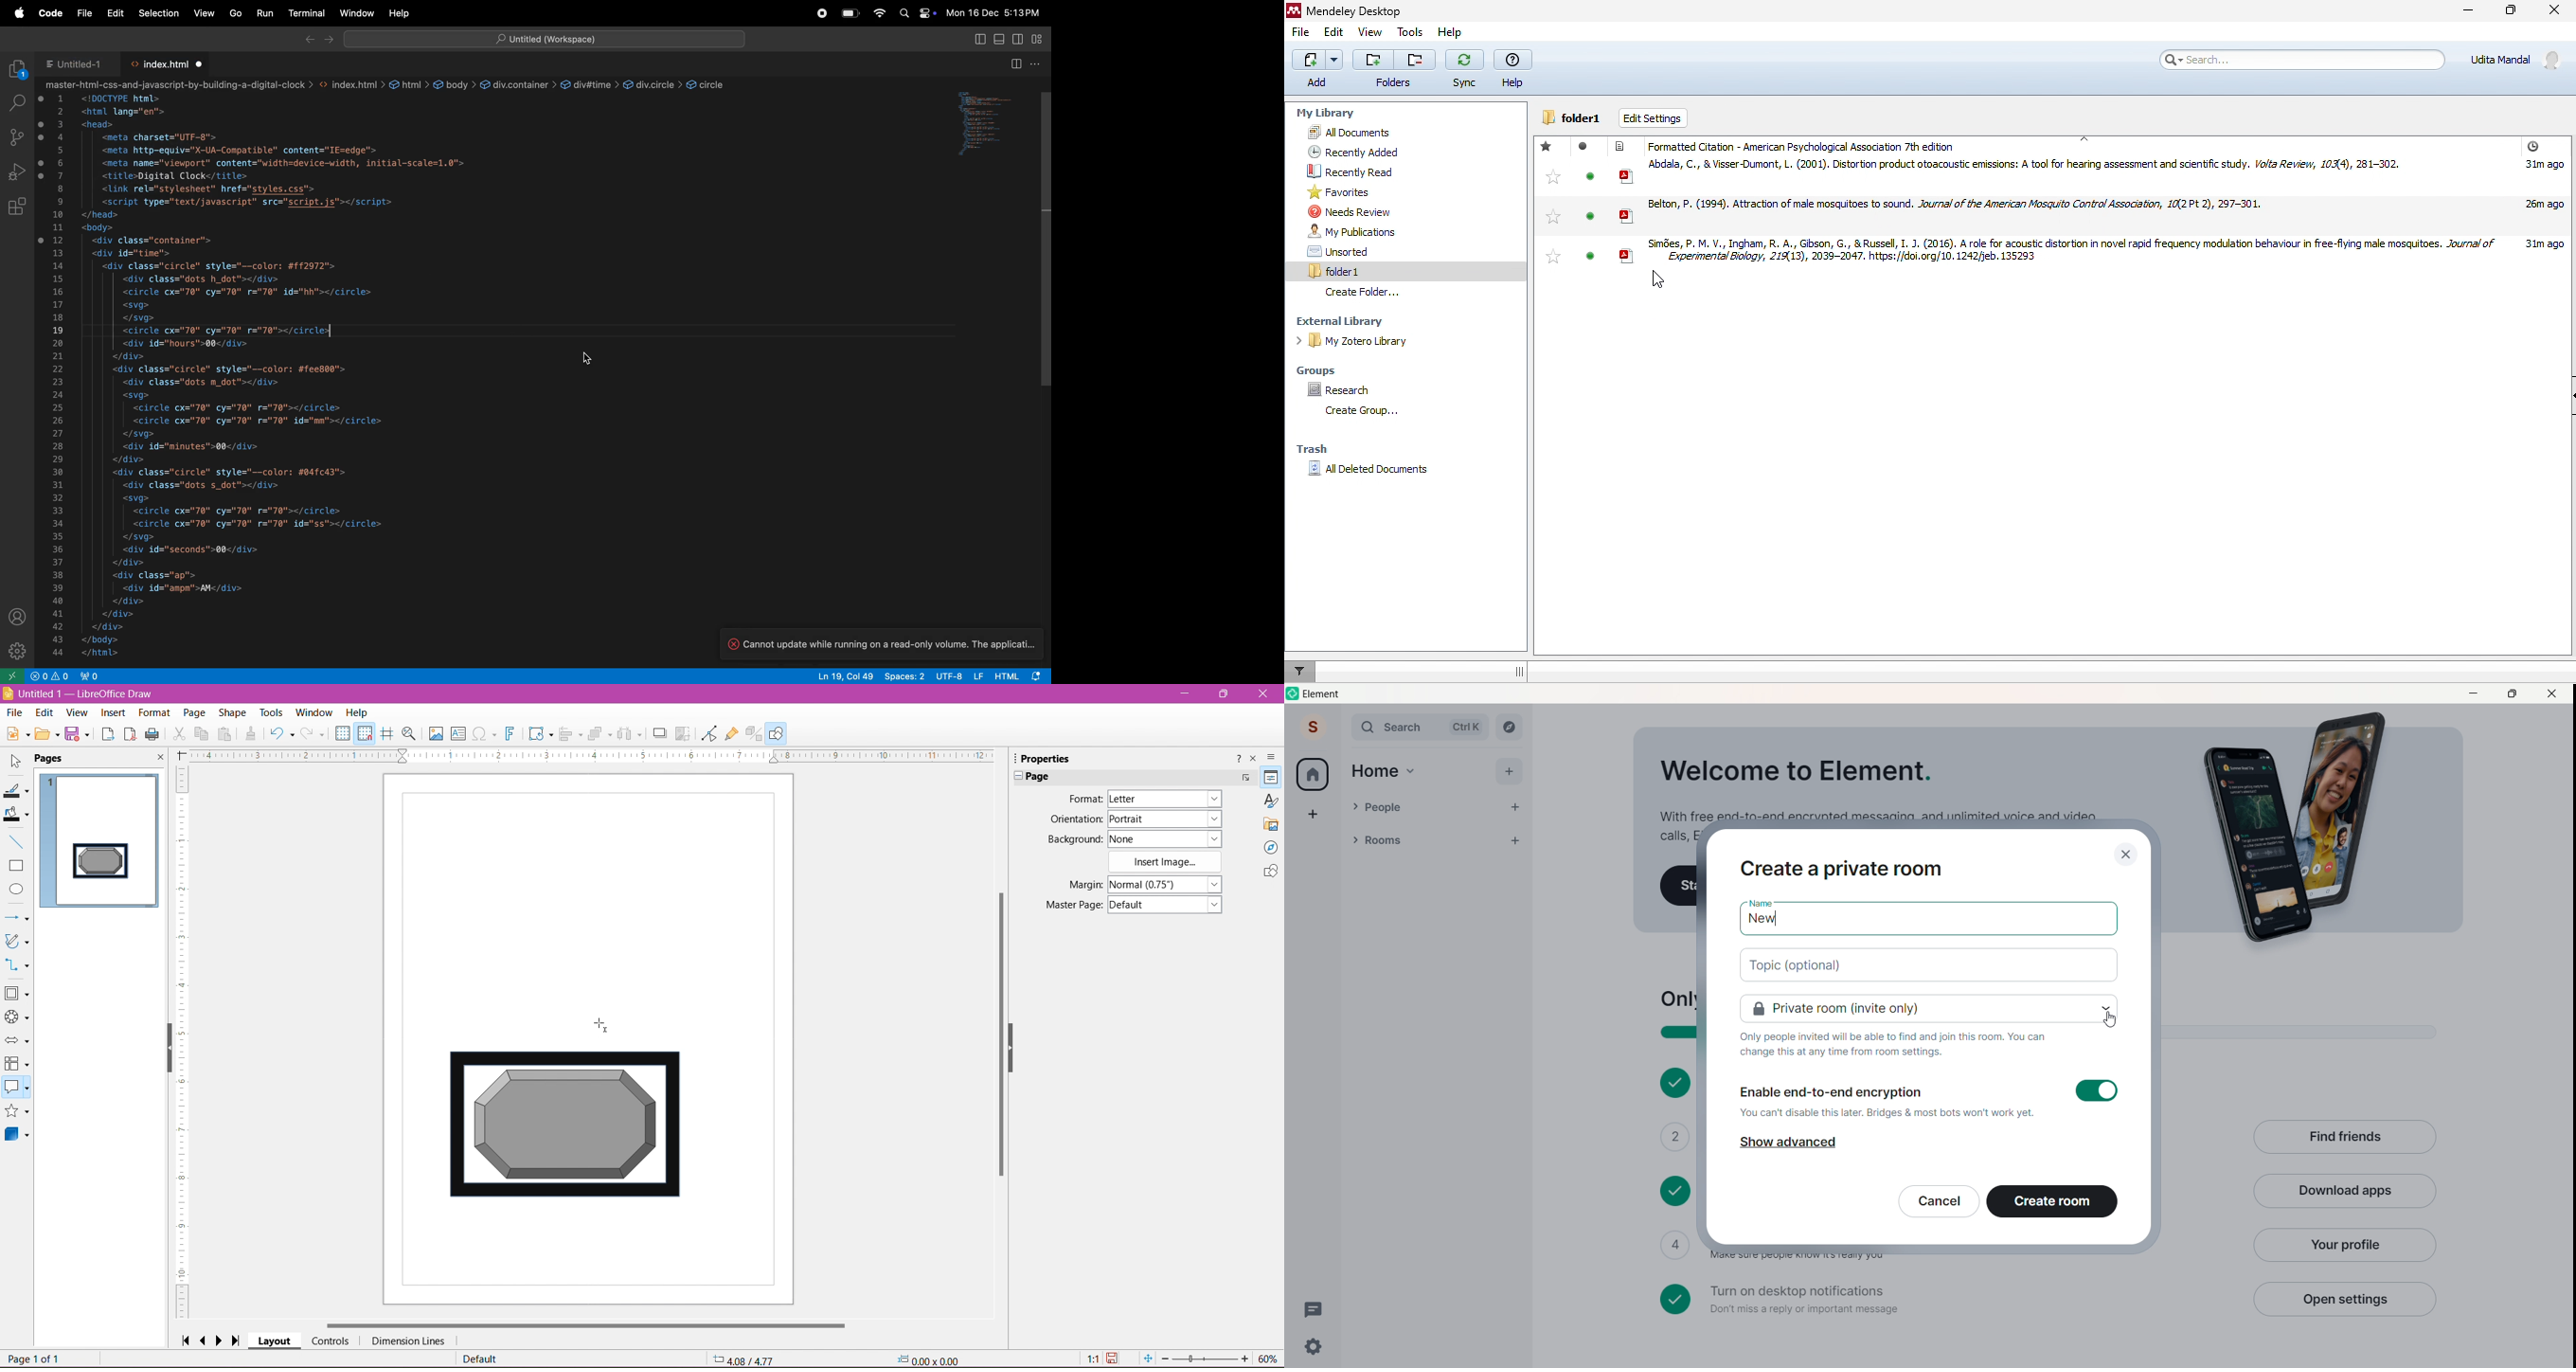 This screenshot has height=1372, width=2576. What do you see at coordinates (1355, 840) in the screenshot?
I see `Room Drop Down` at bounding box center [1355, 840].